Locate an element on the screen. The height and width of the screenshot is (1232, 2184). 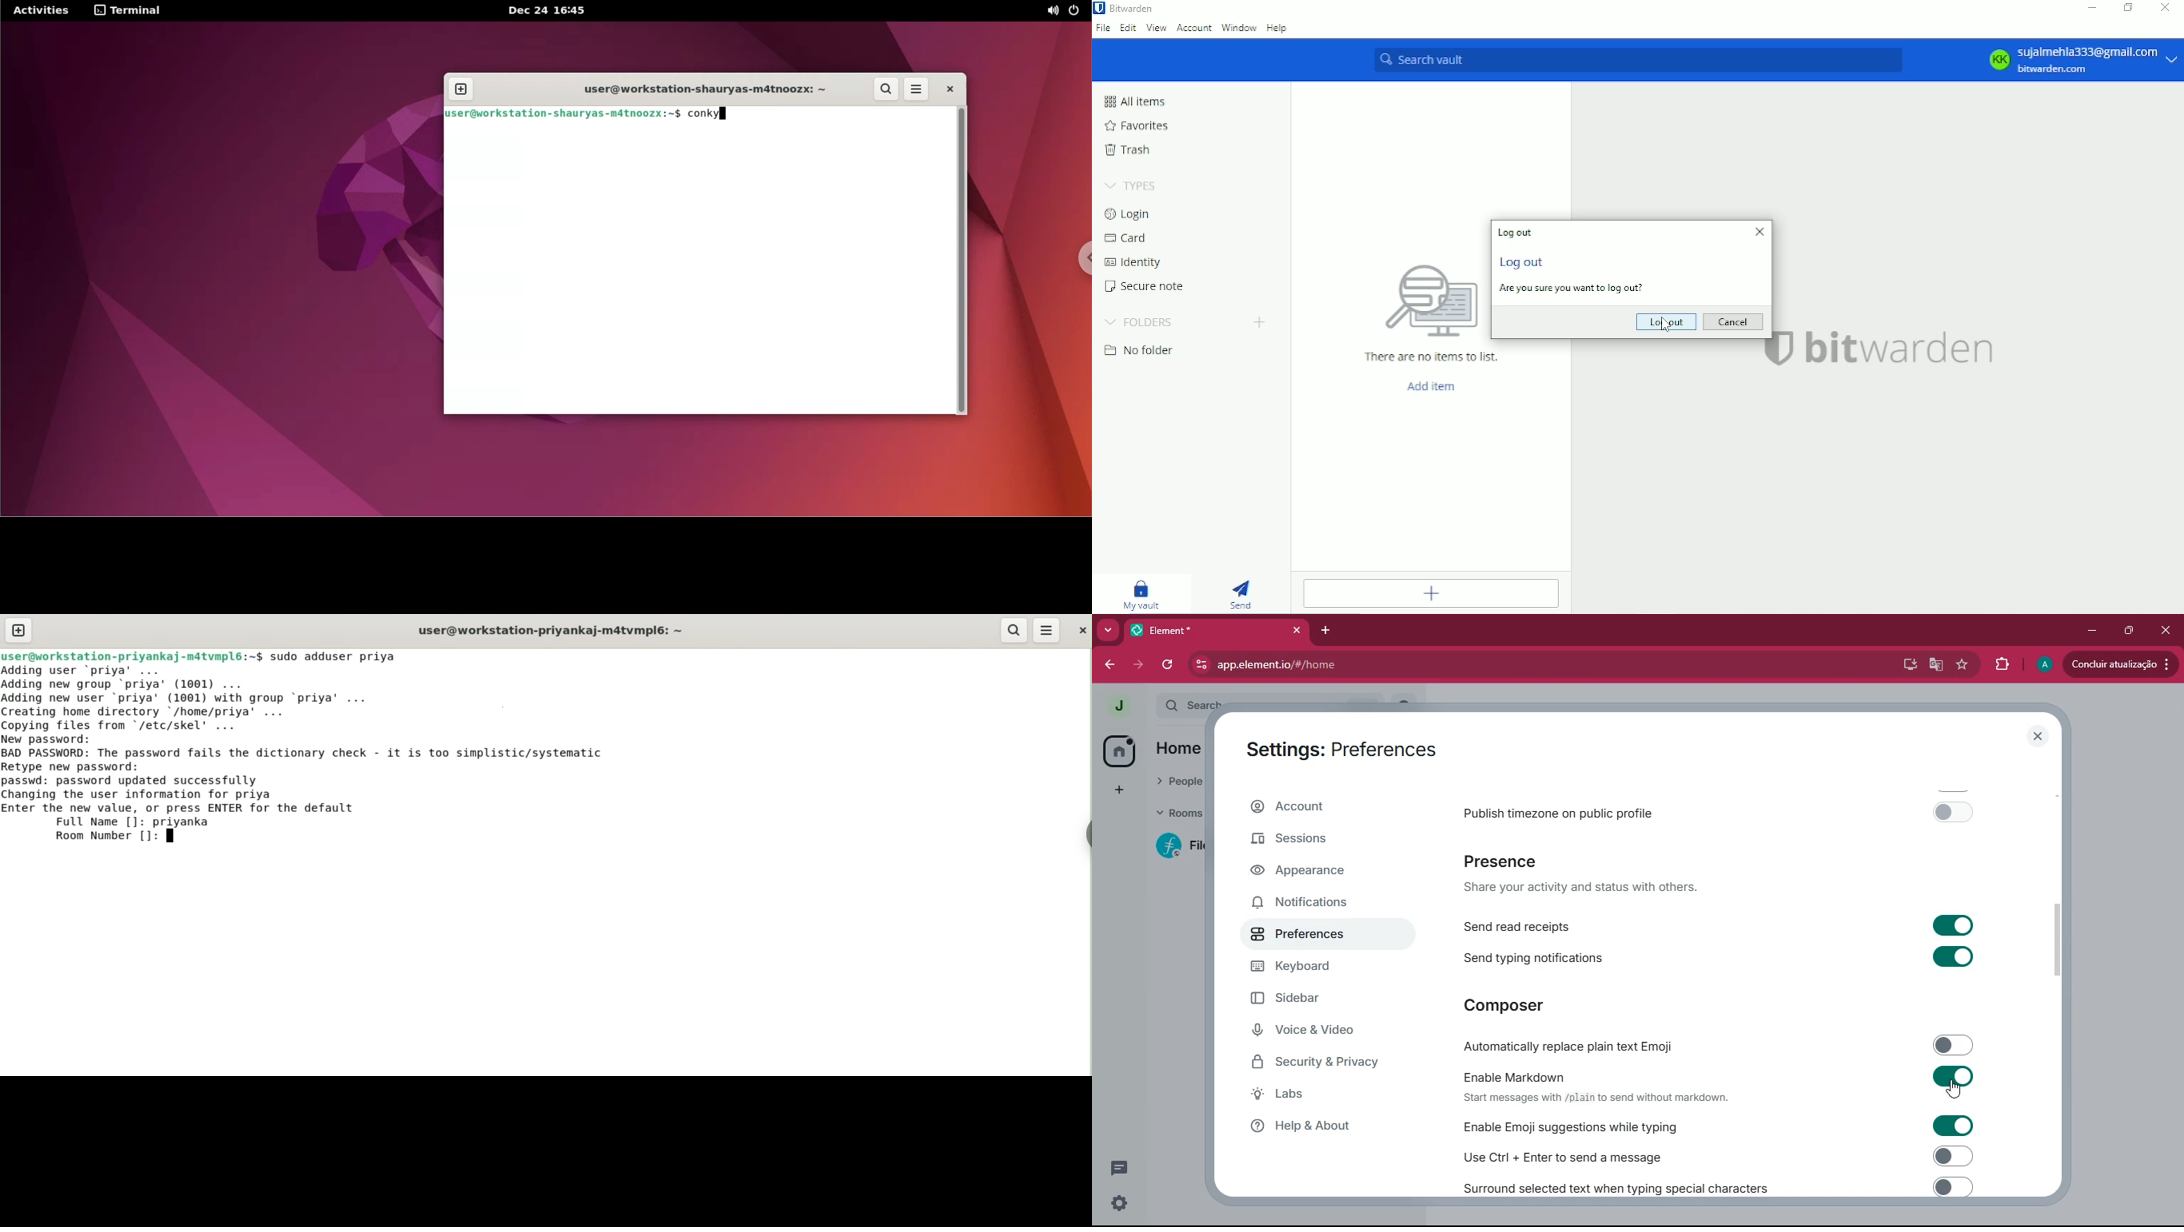
minimize is located at coordinates (2091, 631).